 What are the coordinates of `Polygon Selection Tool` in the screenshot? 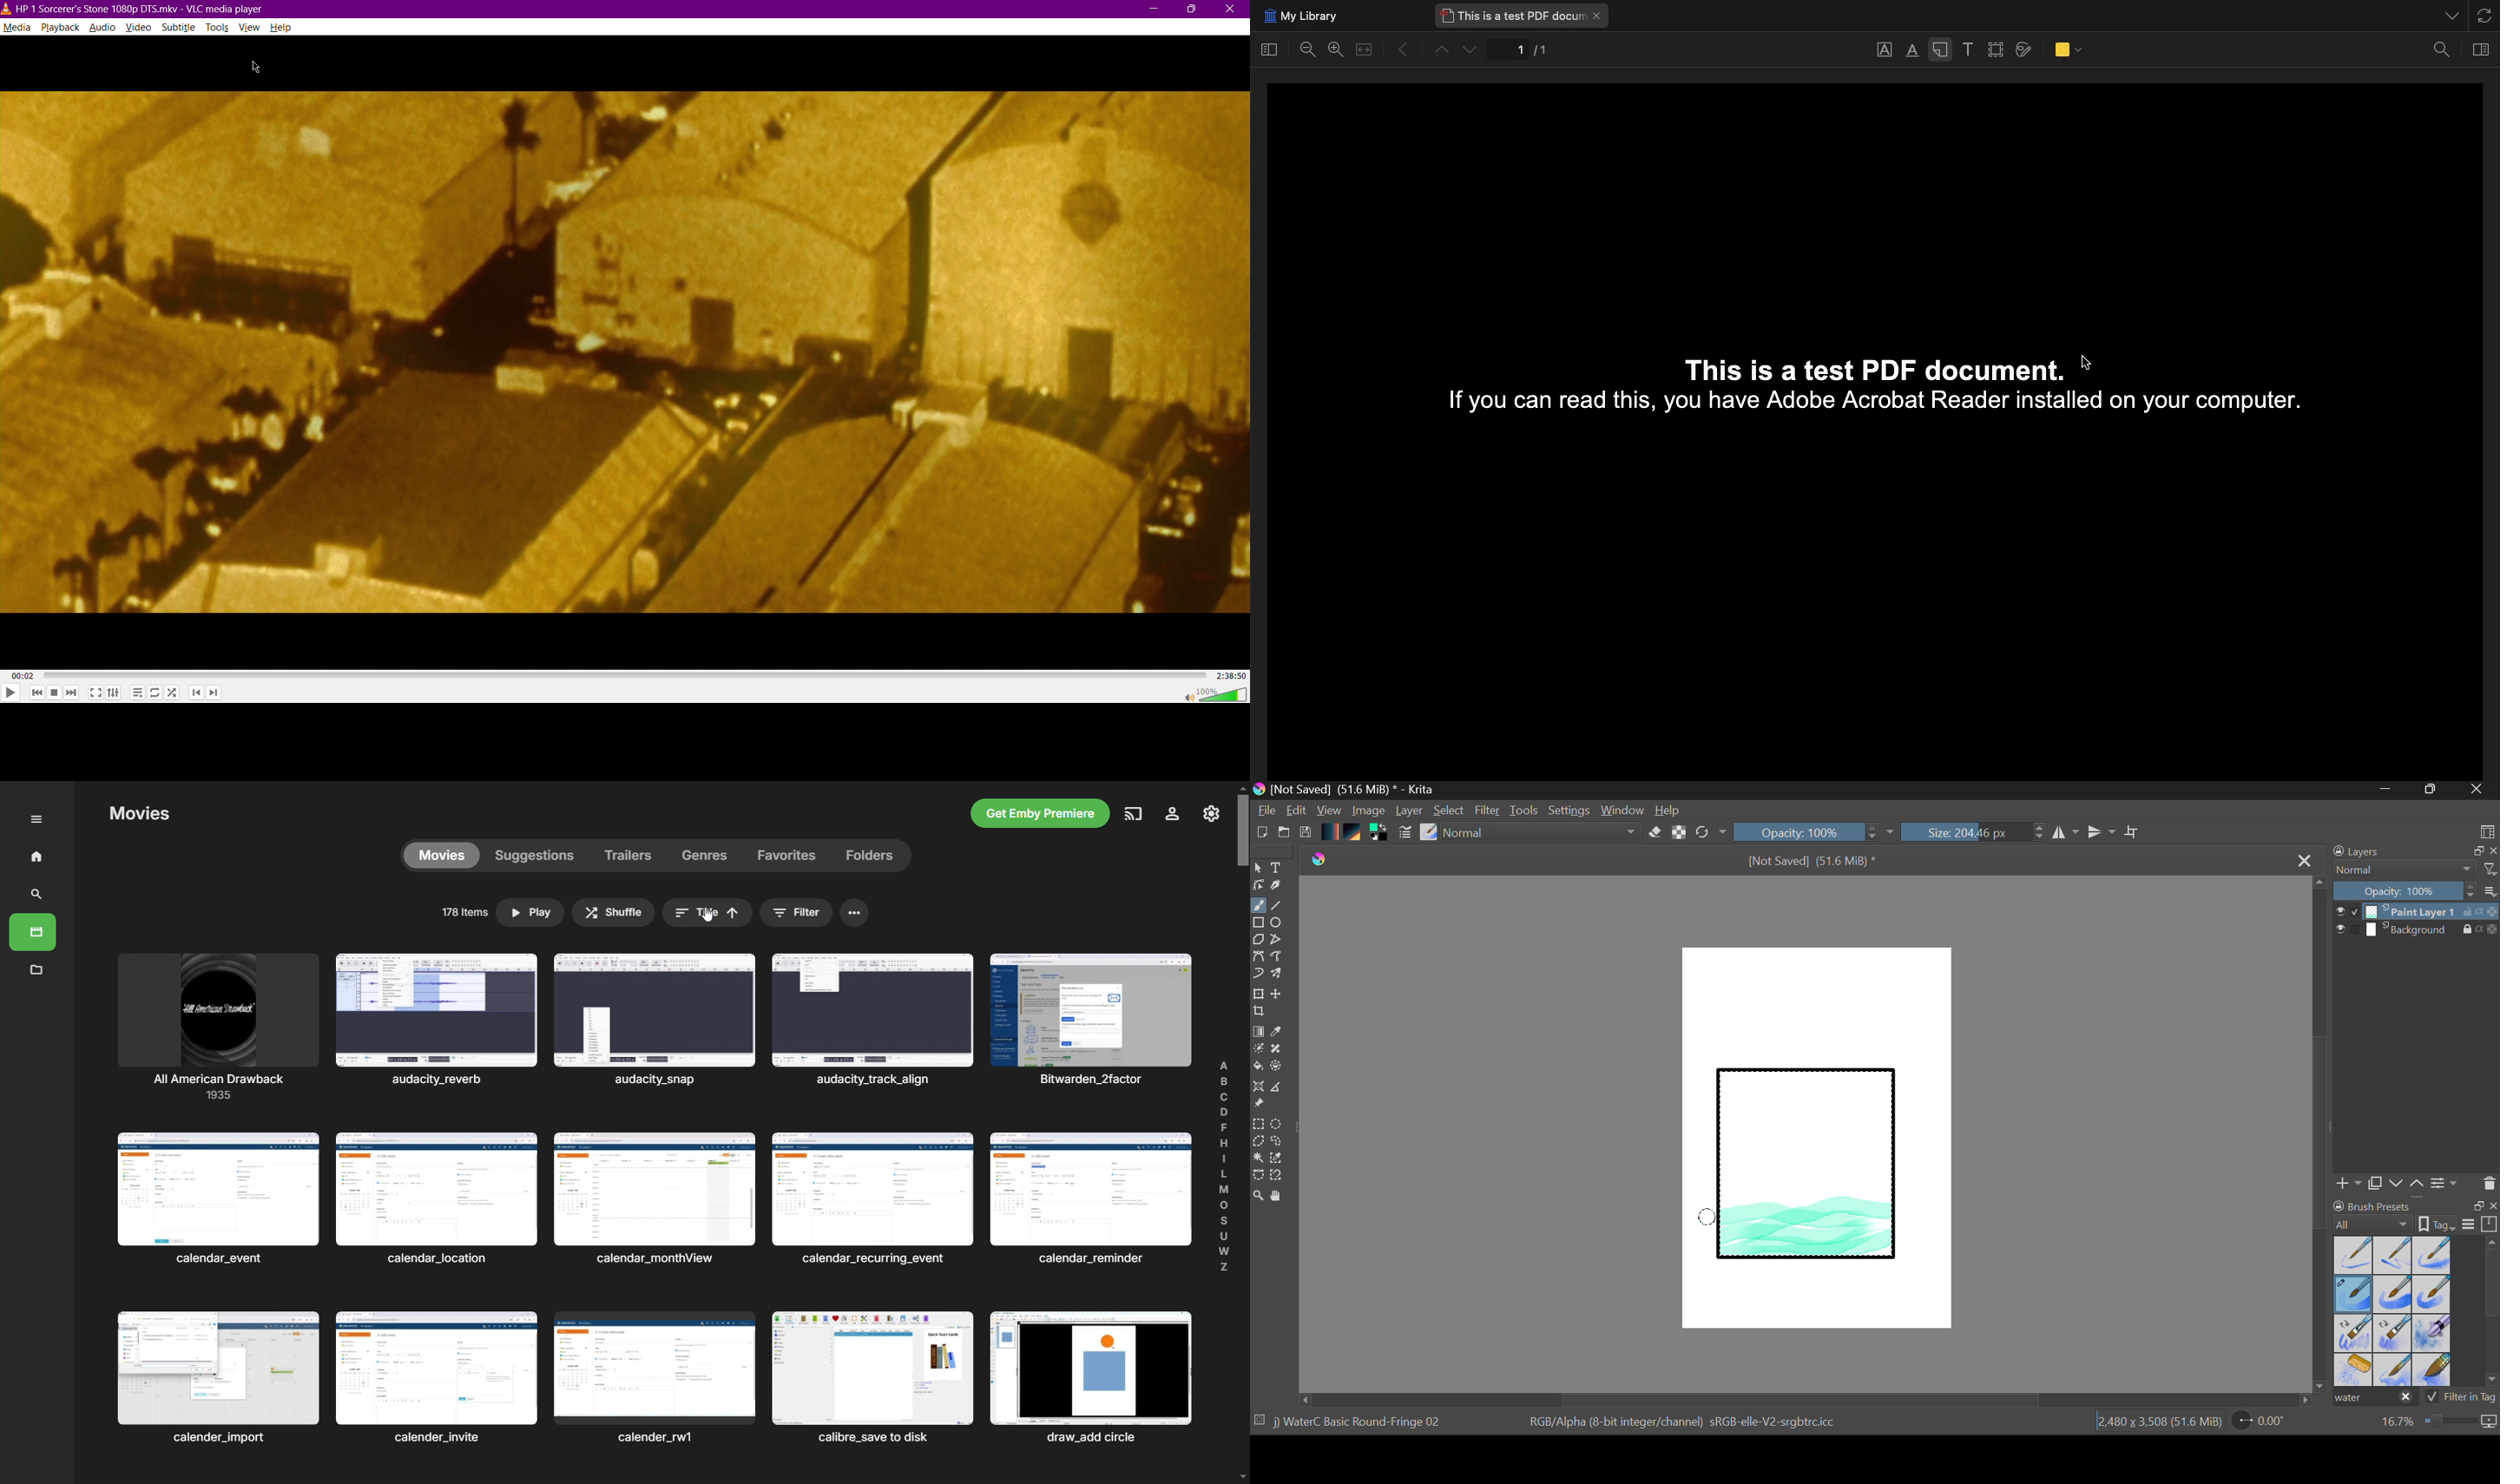 It's located at (1258, 1142).